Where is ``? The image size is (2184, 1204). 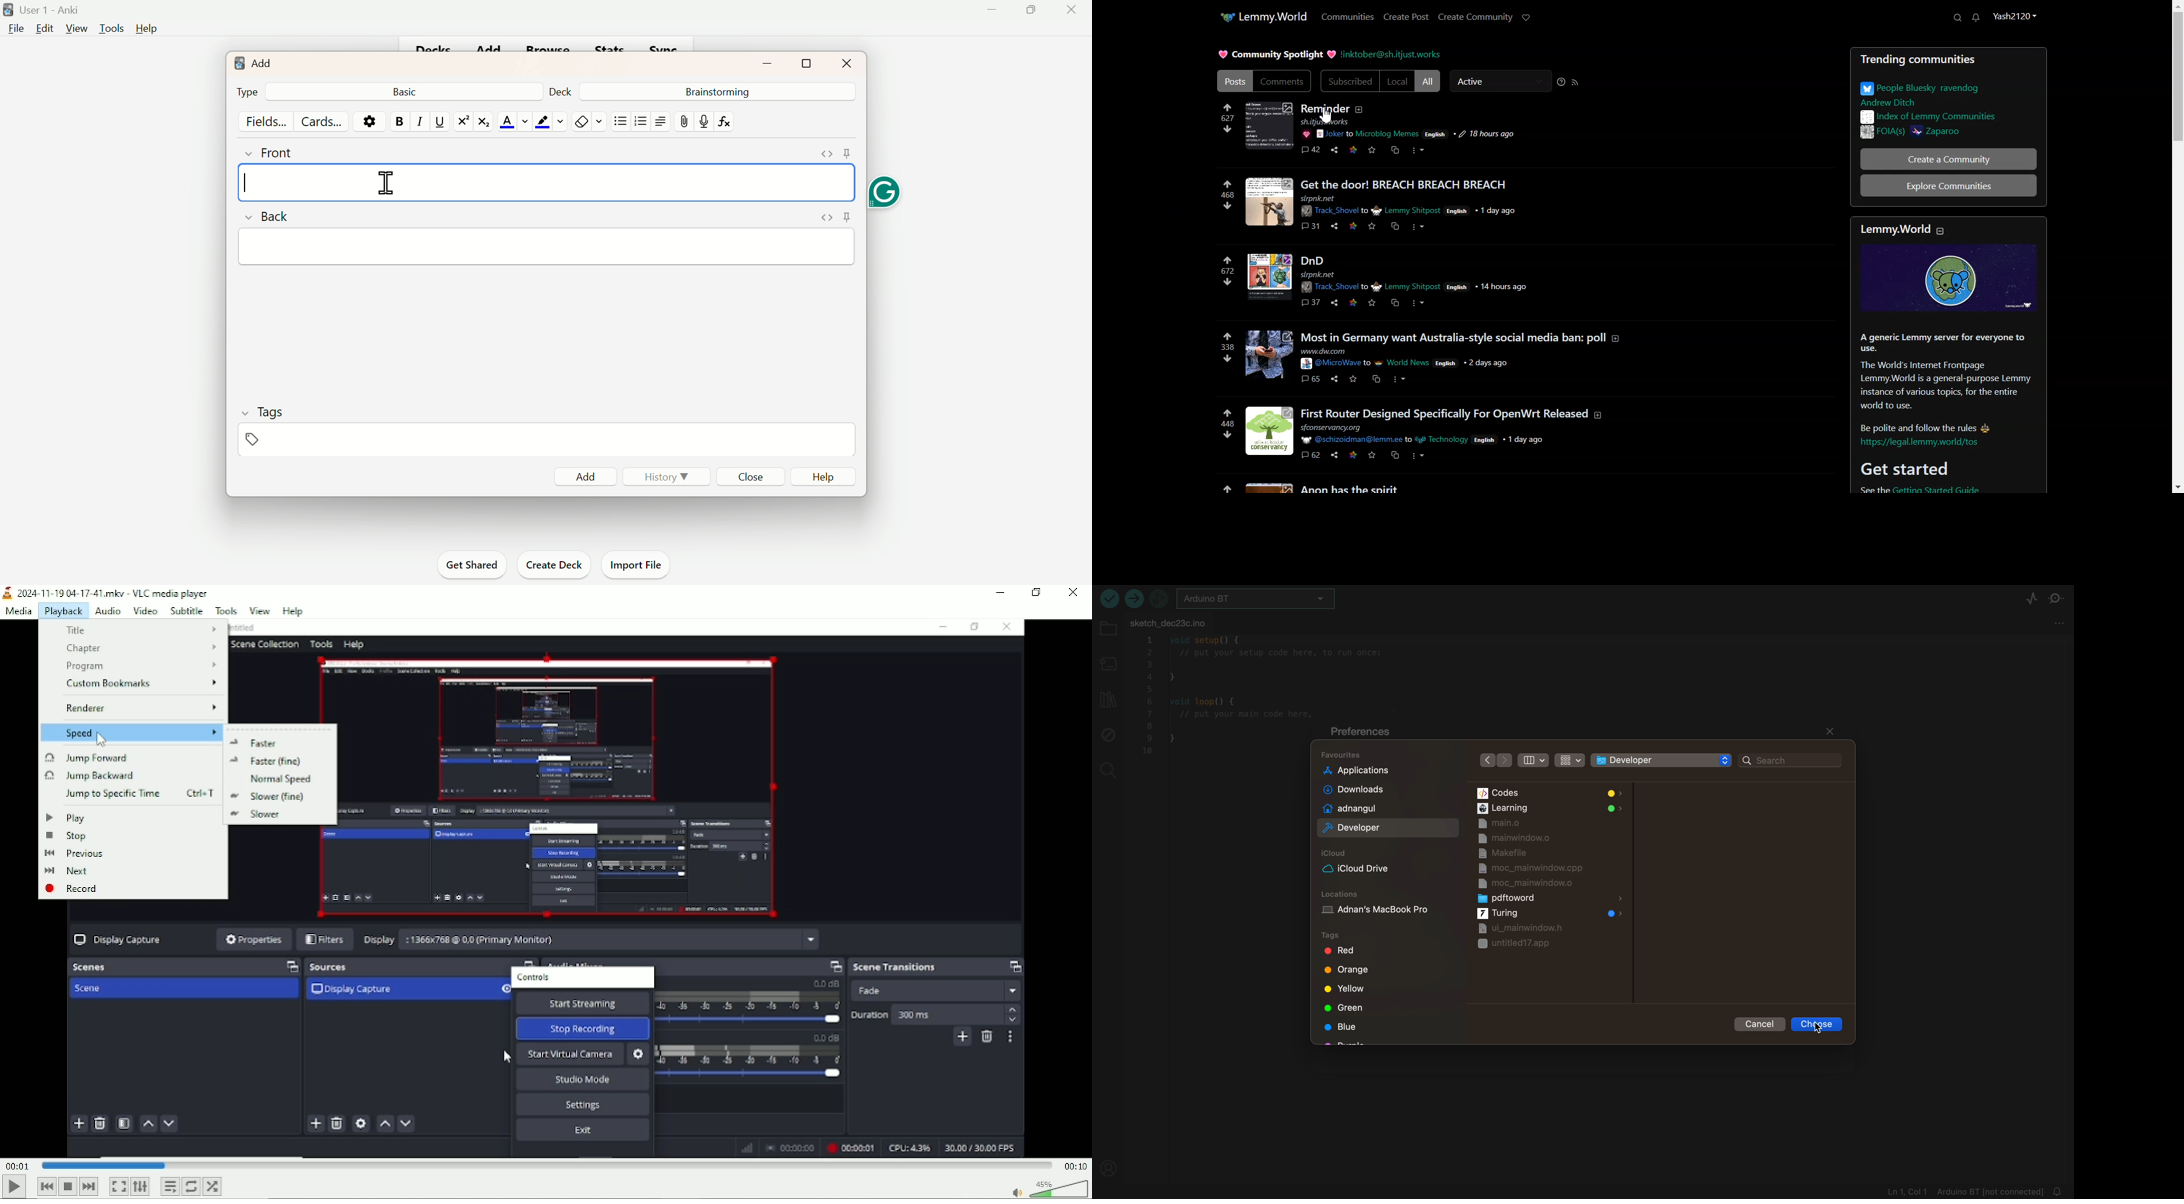
 is located at coordinates (1306, 134).